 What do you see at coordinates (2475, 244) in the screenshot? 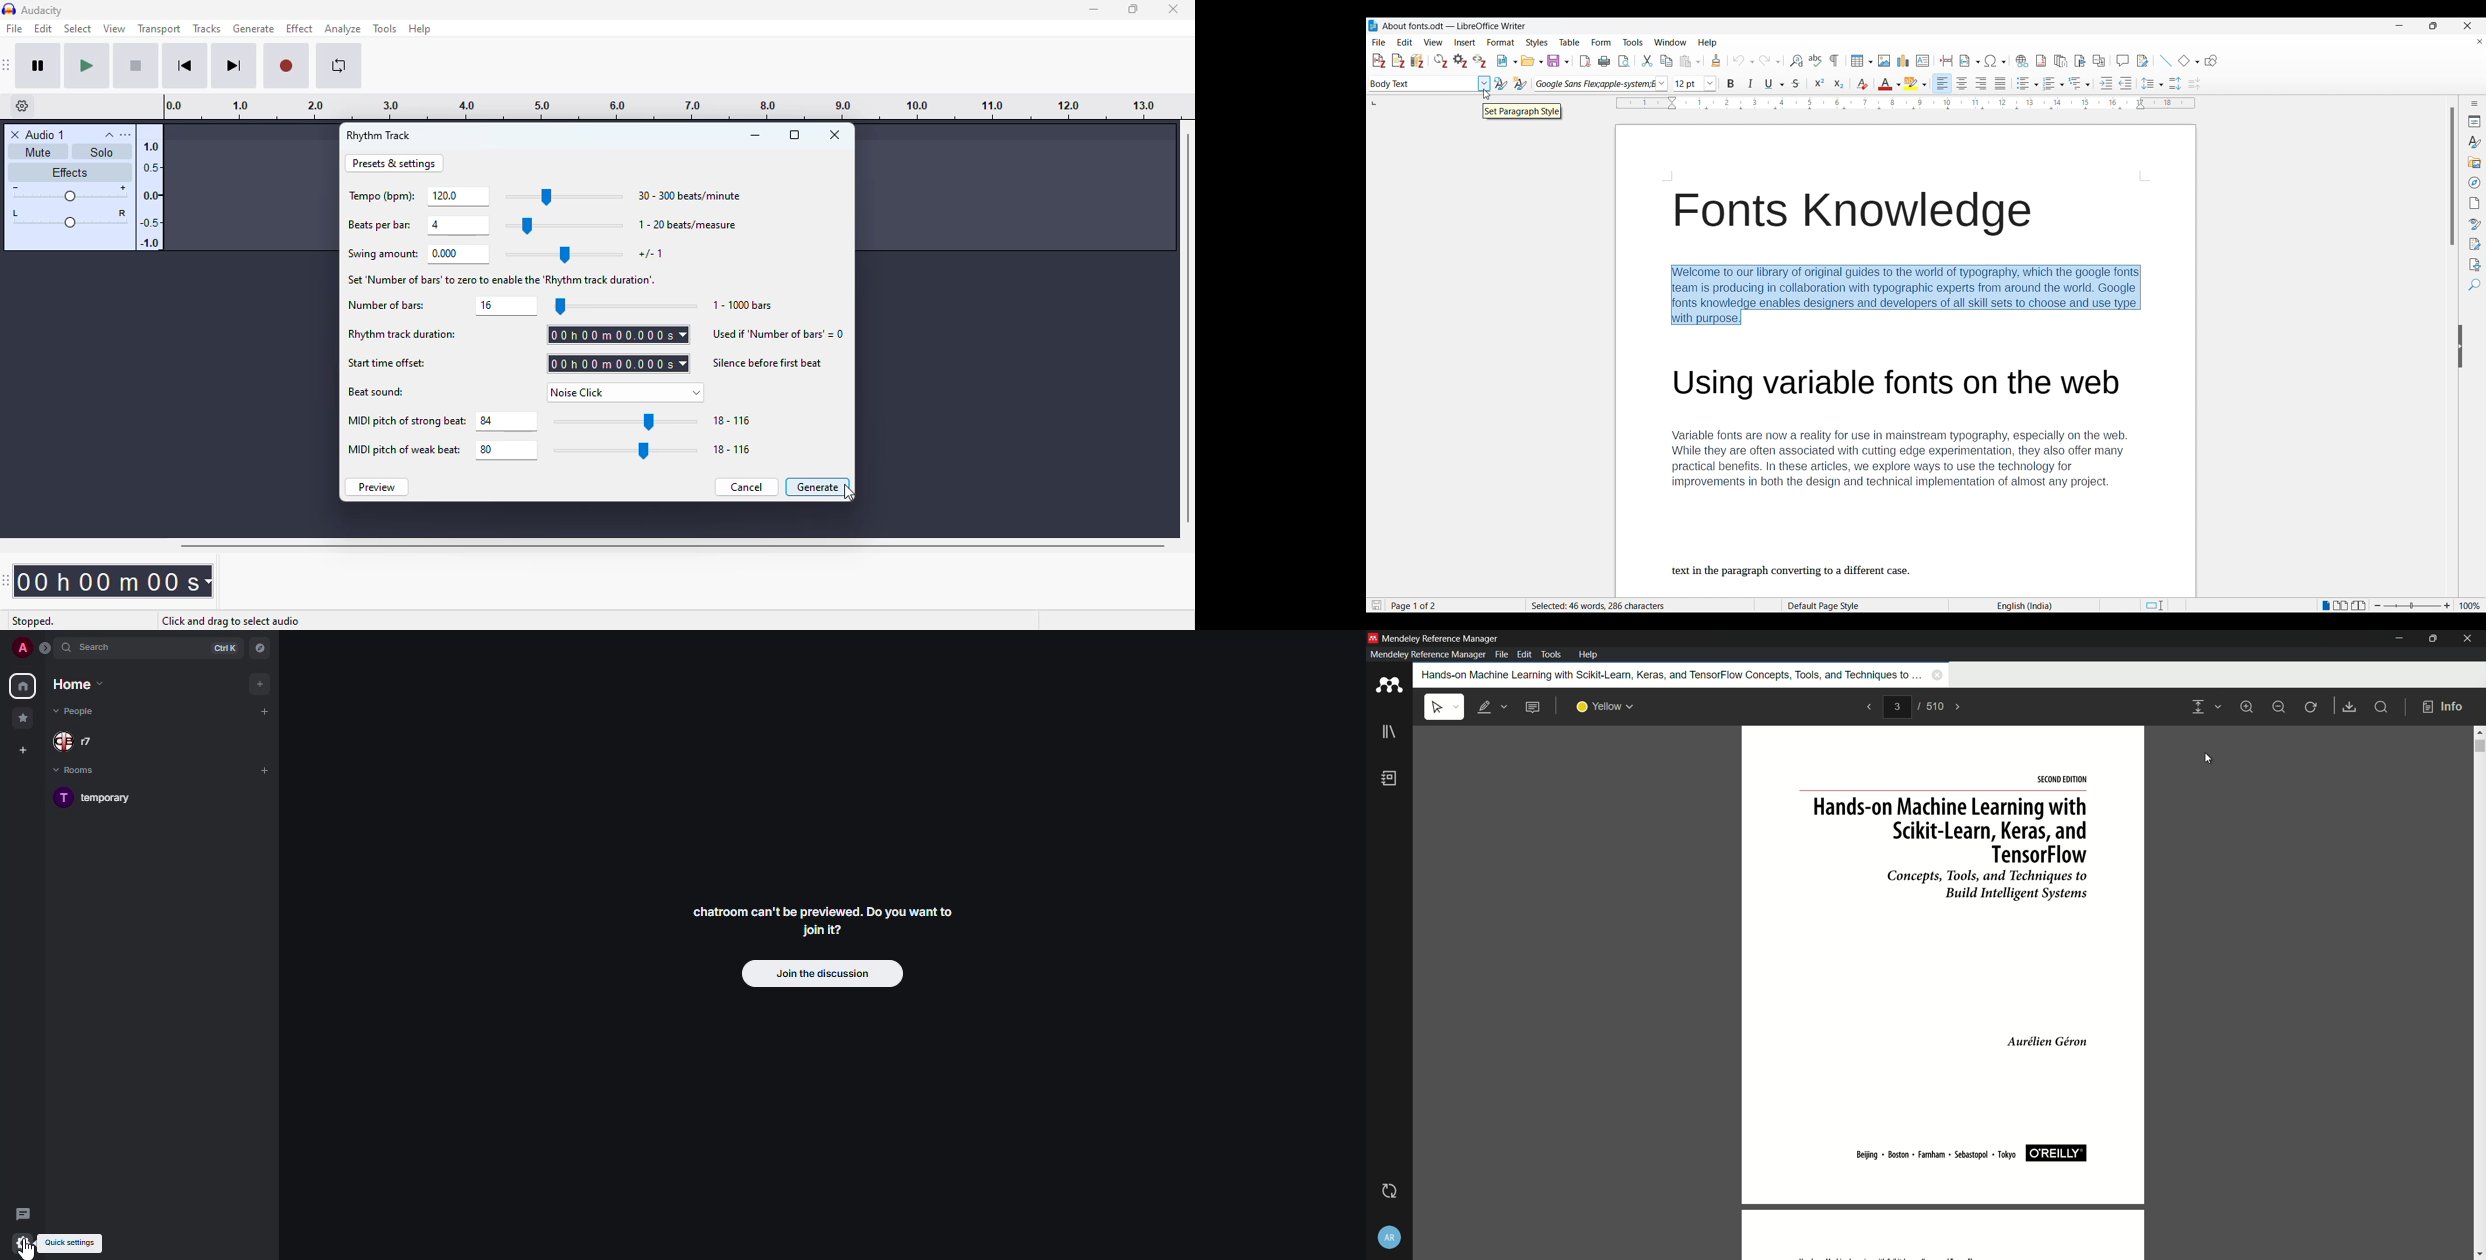
I see `Manage changes` at bounding box center [2475, 244].